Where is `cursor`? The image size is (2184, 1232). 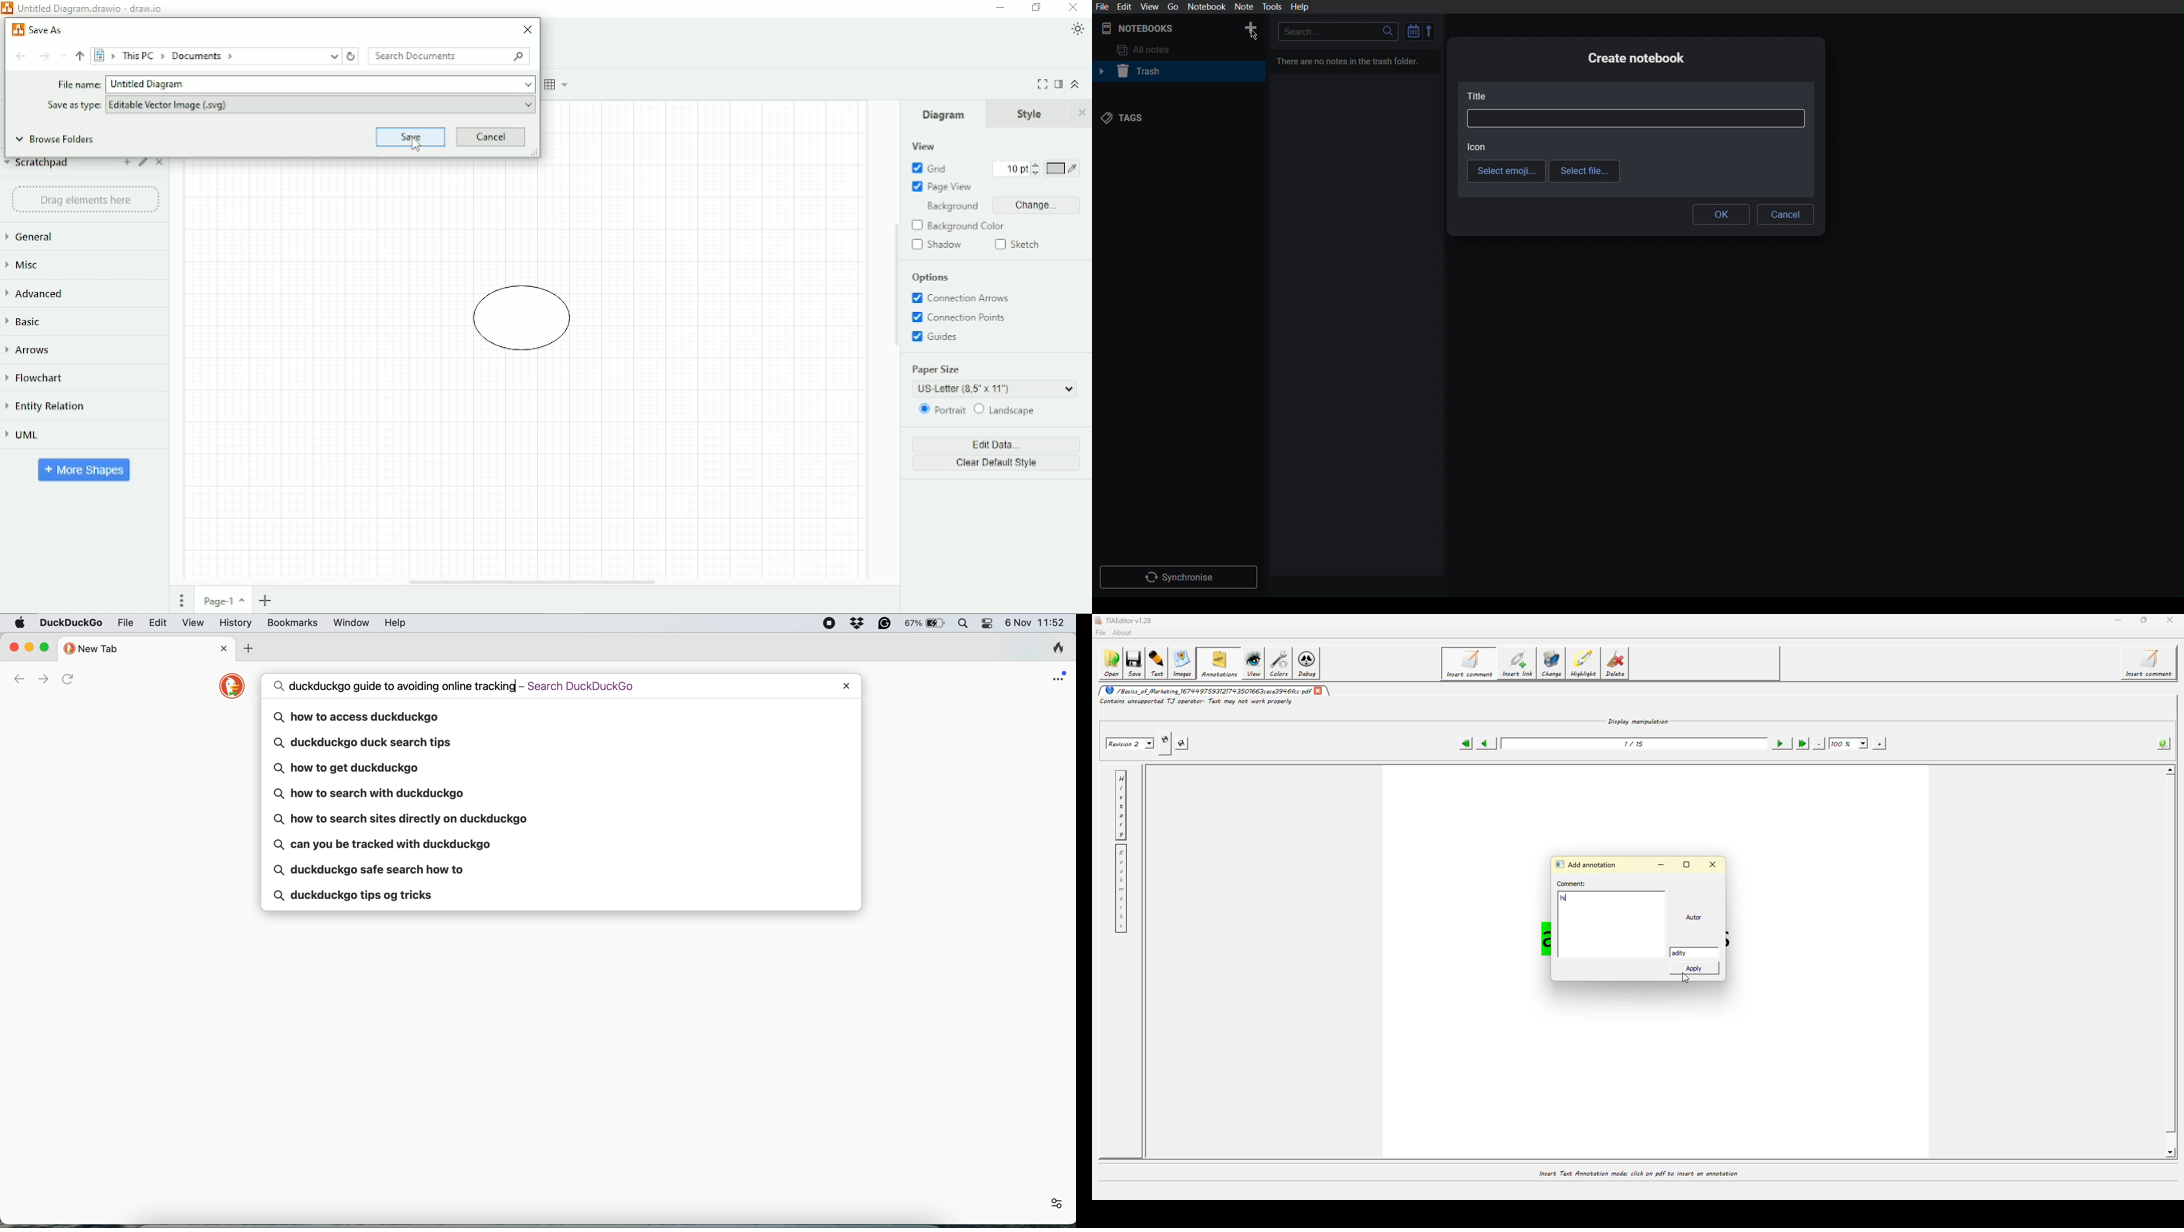 cursor is located at coordinates (1255, 38).